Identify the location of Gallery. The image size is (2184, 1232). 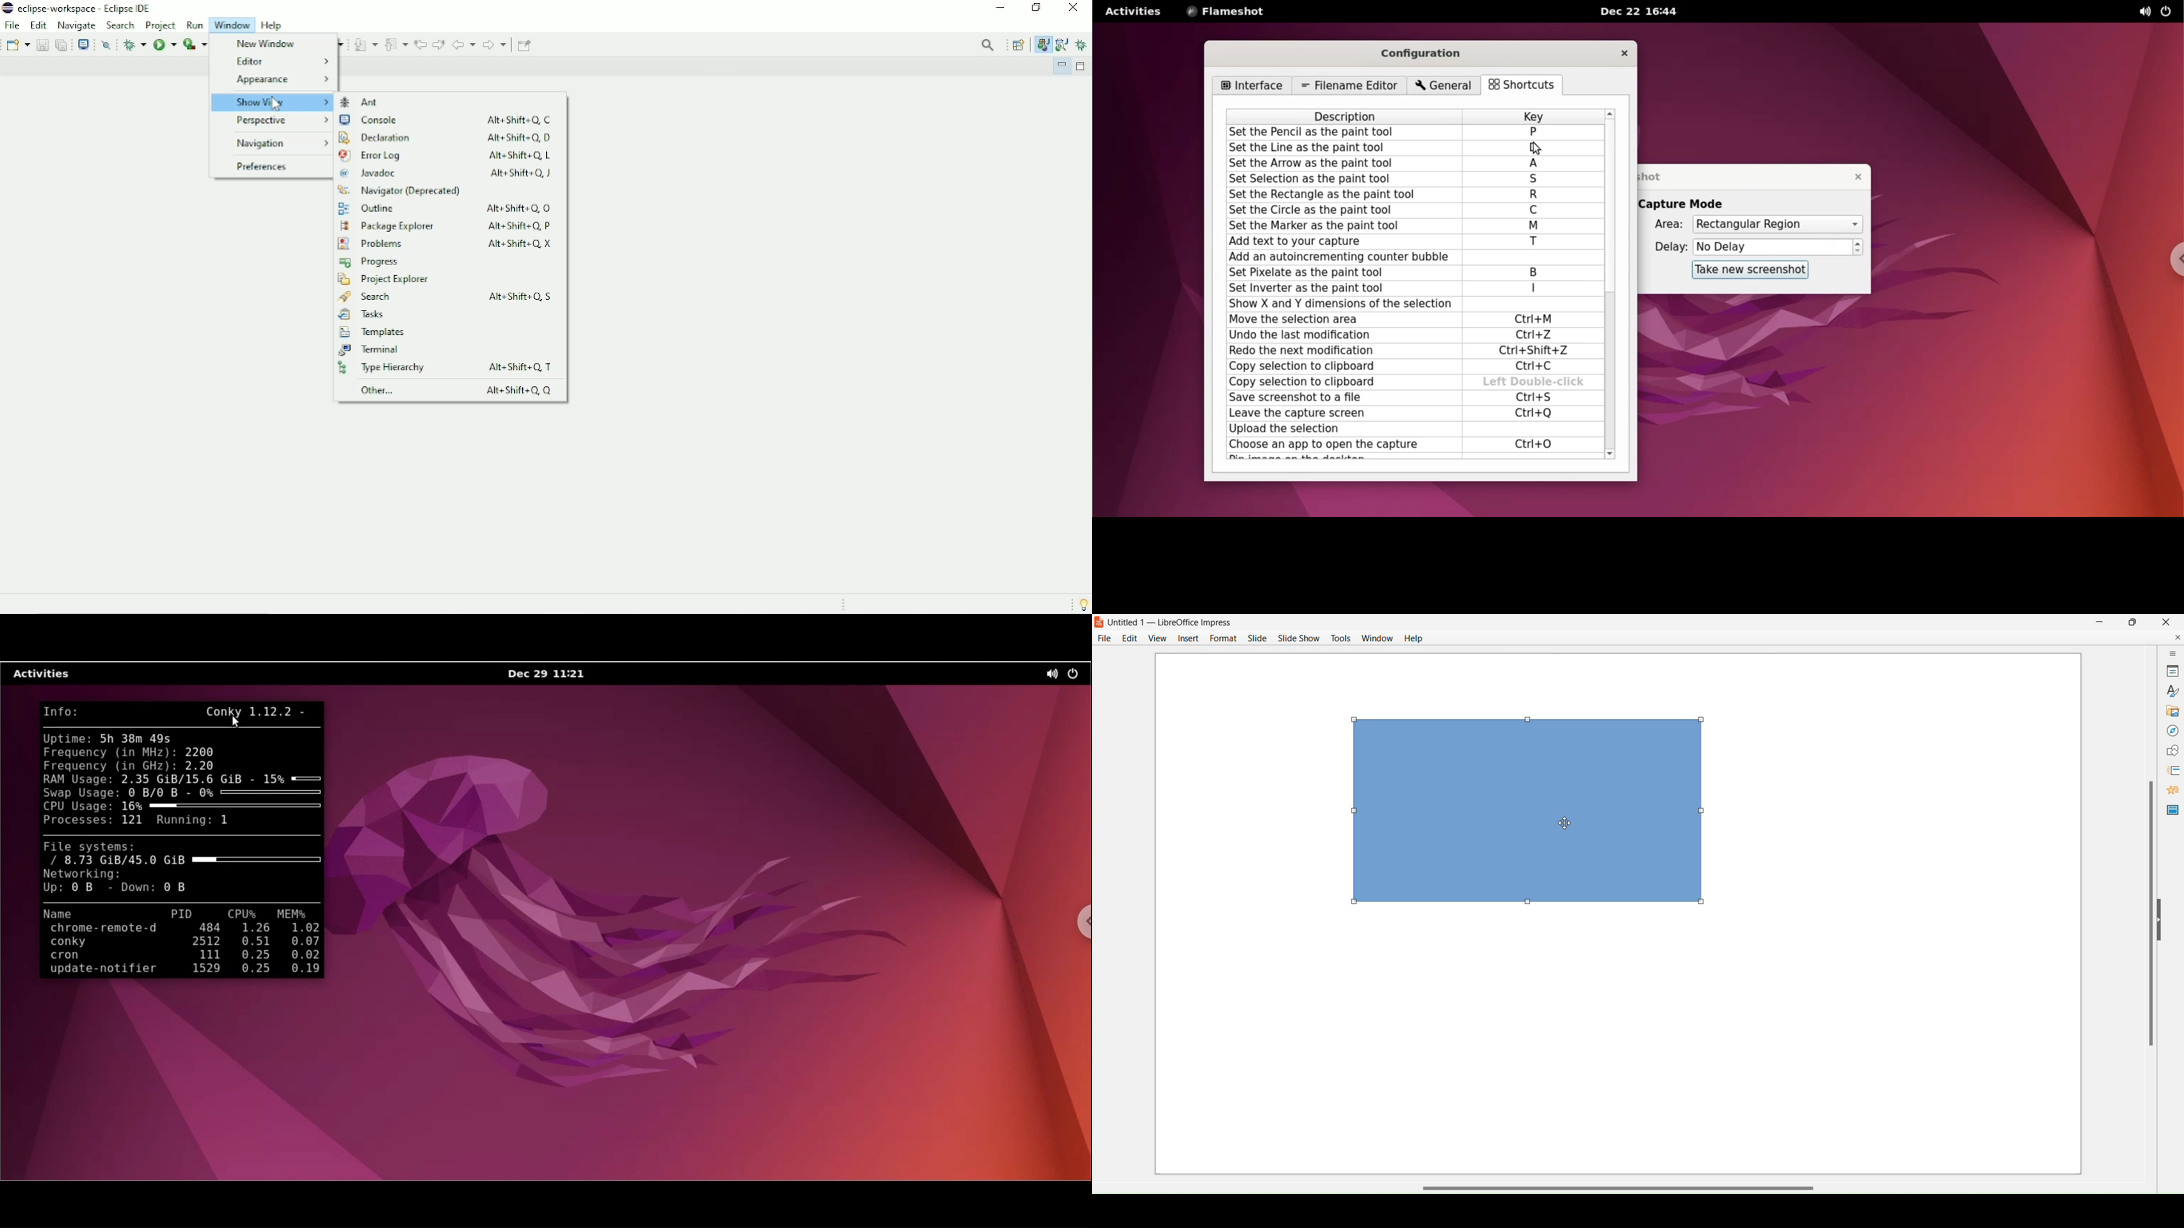
(2172, 710).